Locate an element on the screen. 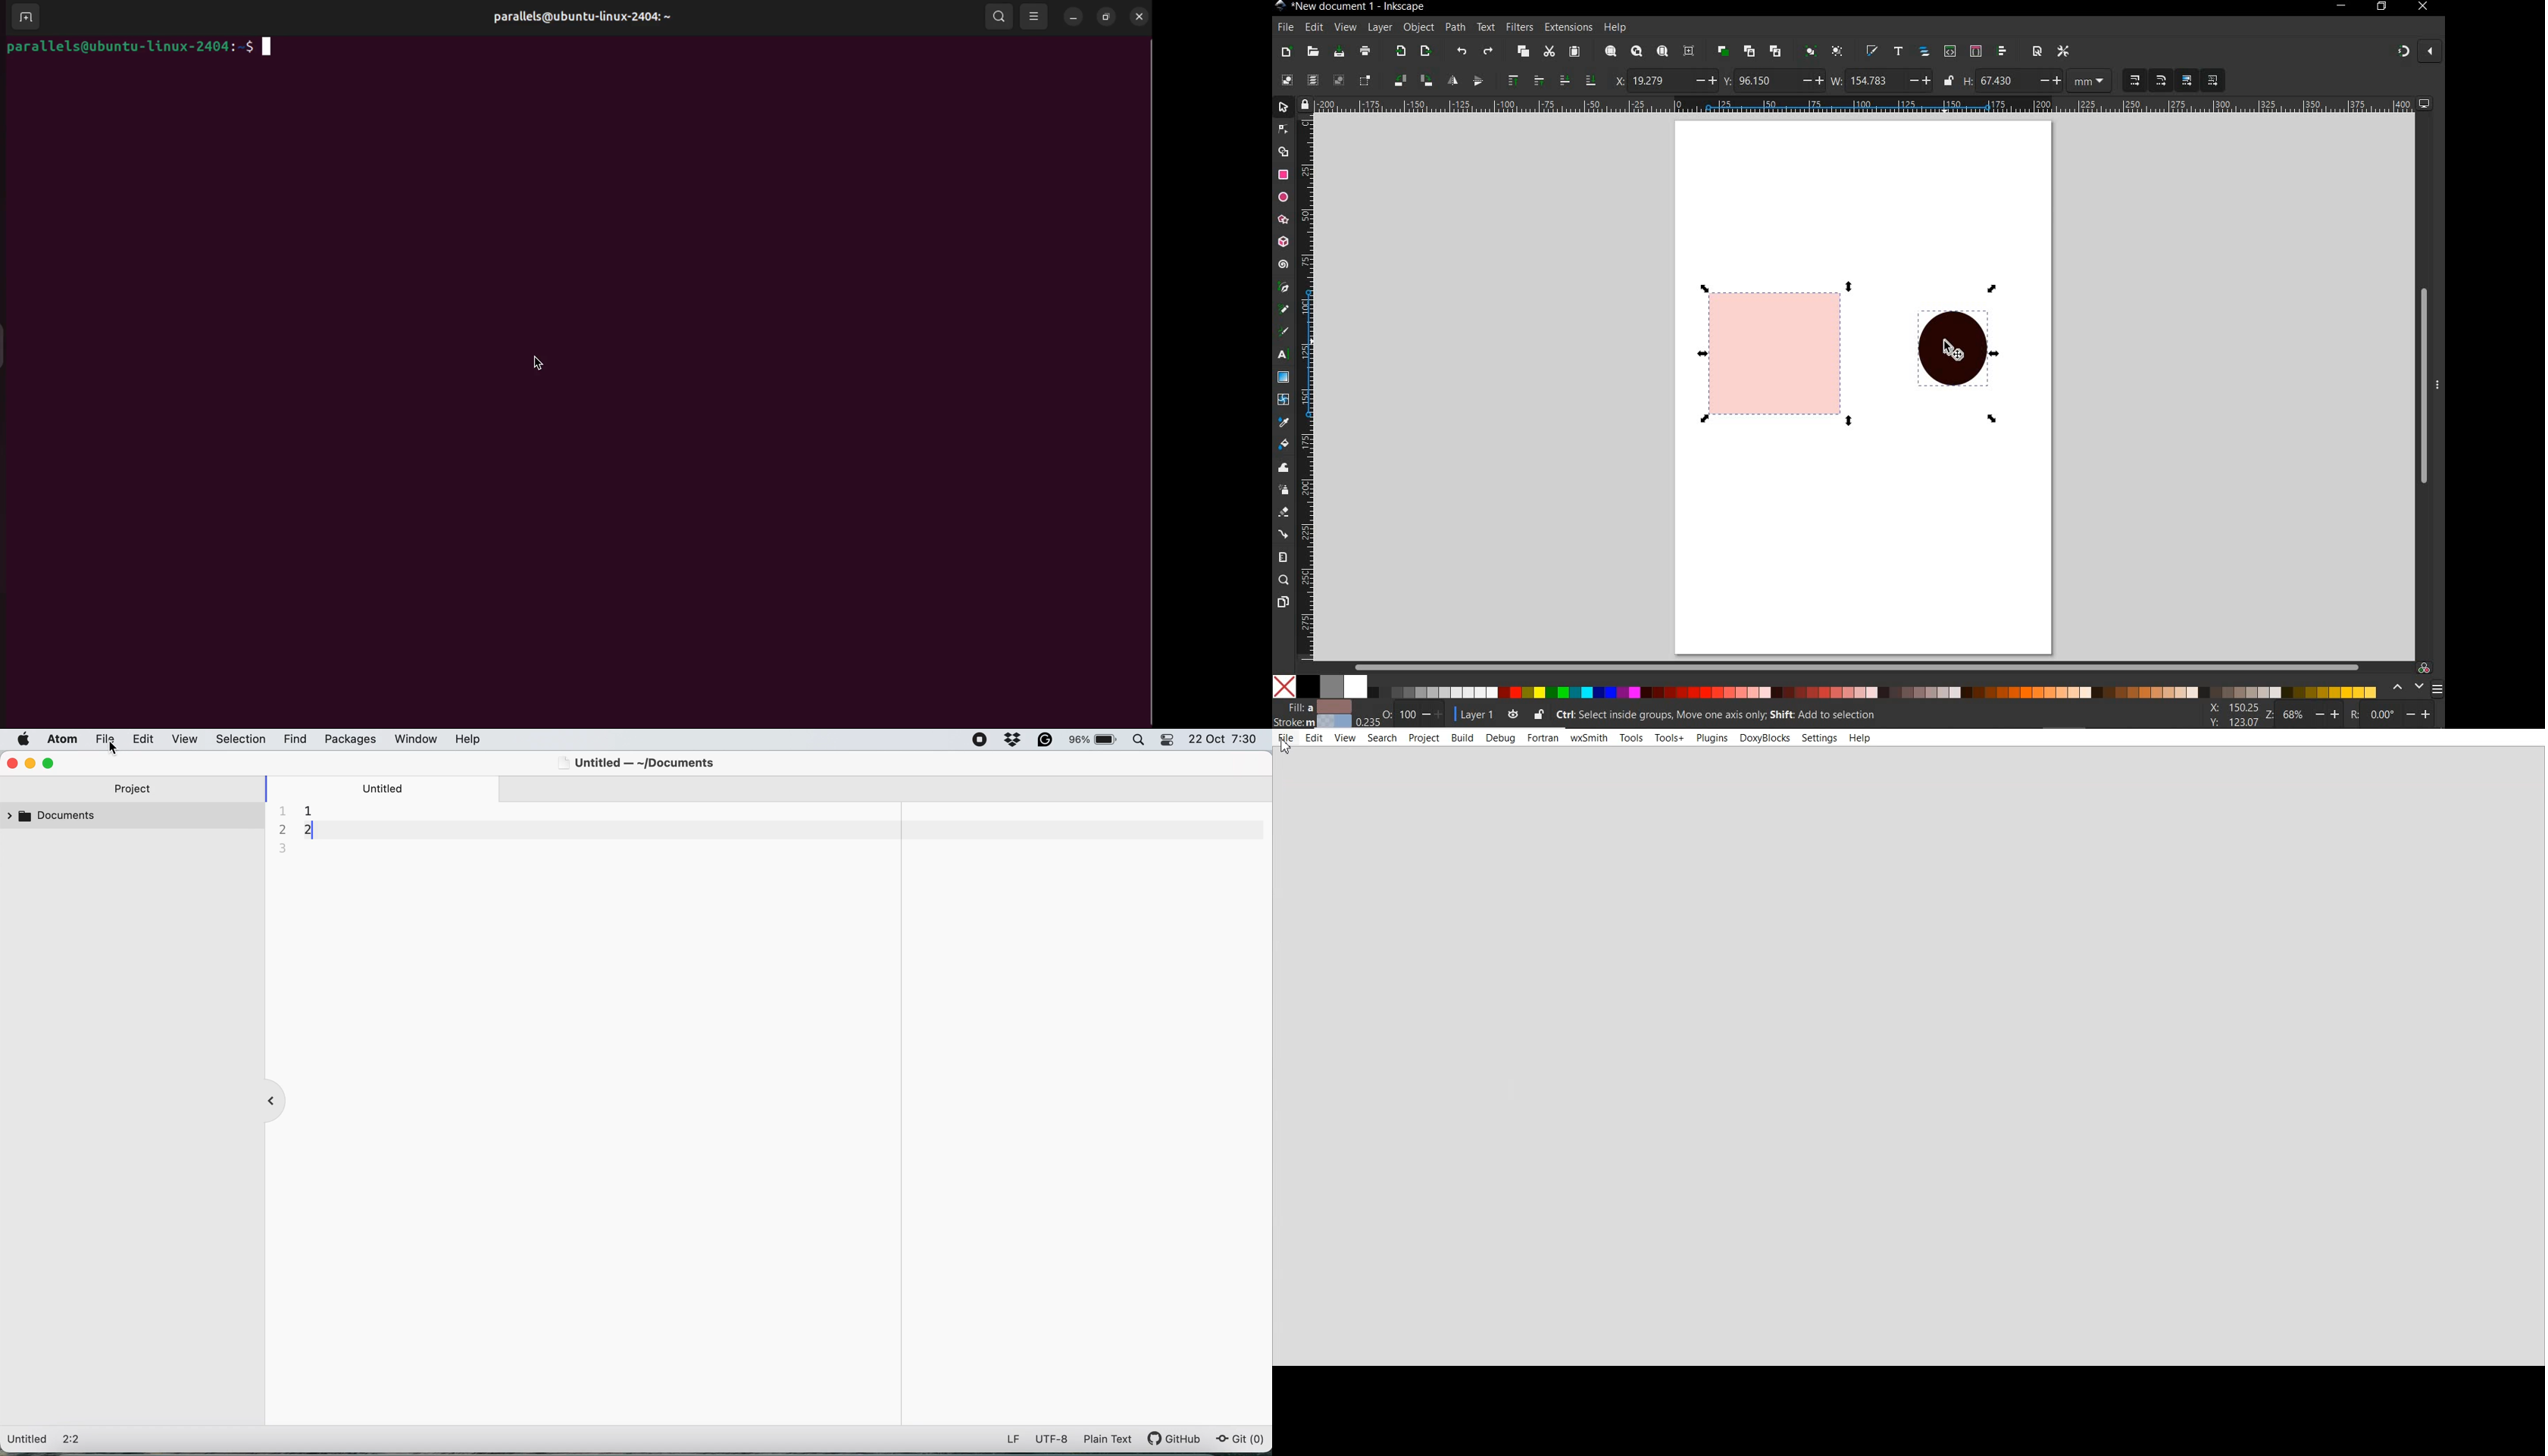 This screenshot has width=2548, height=1456. spray tool is located at coordinates (1285, 491).